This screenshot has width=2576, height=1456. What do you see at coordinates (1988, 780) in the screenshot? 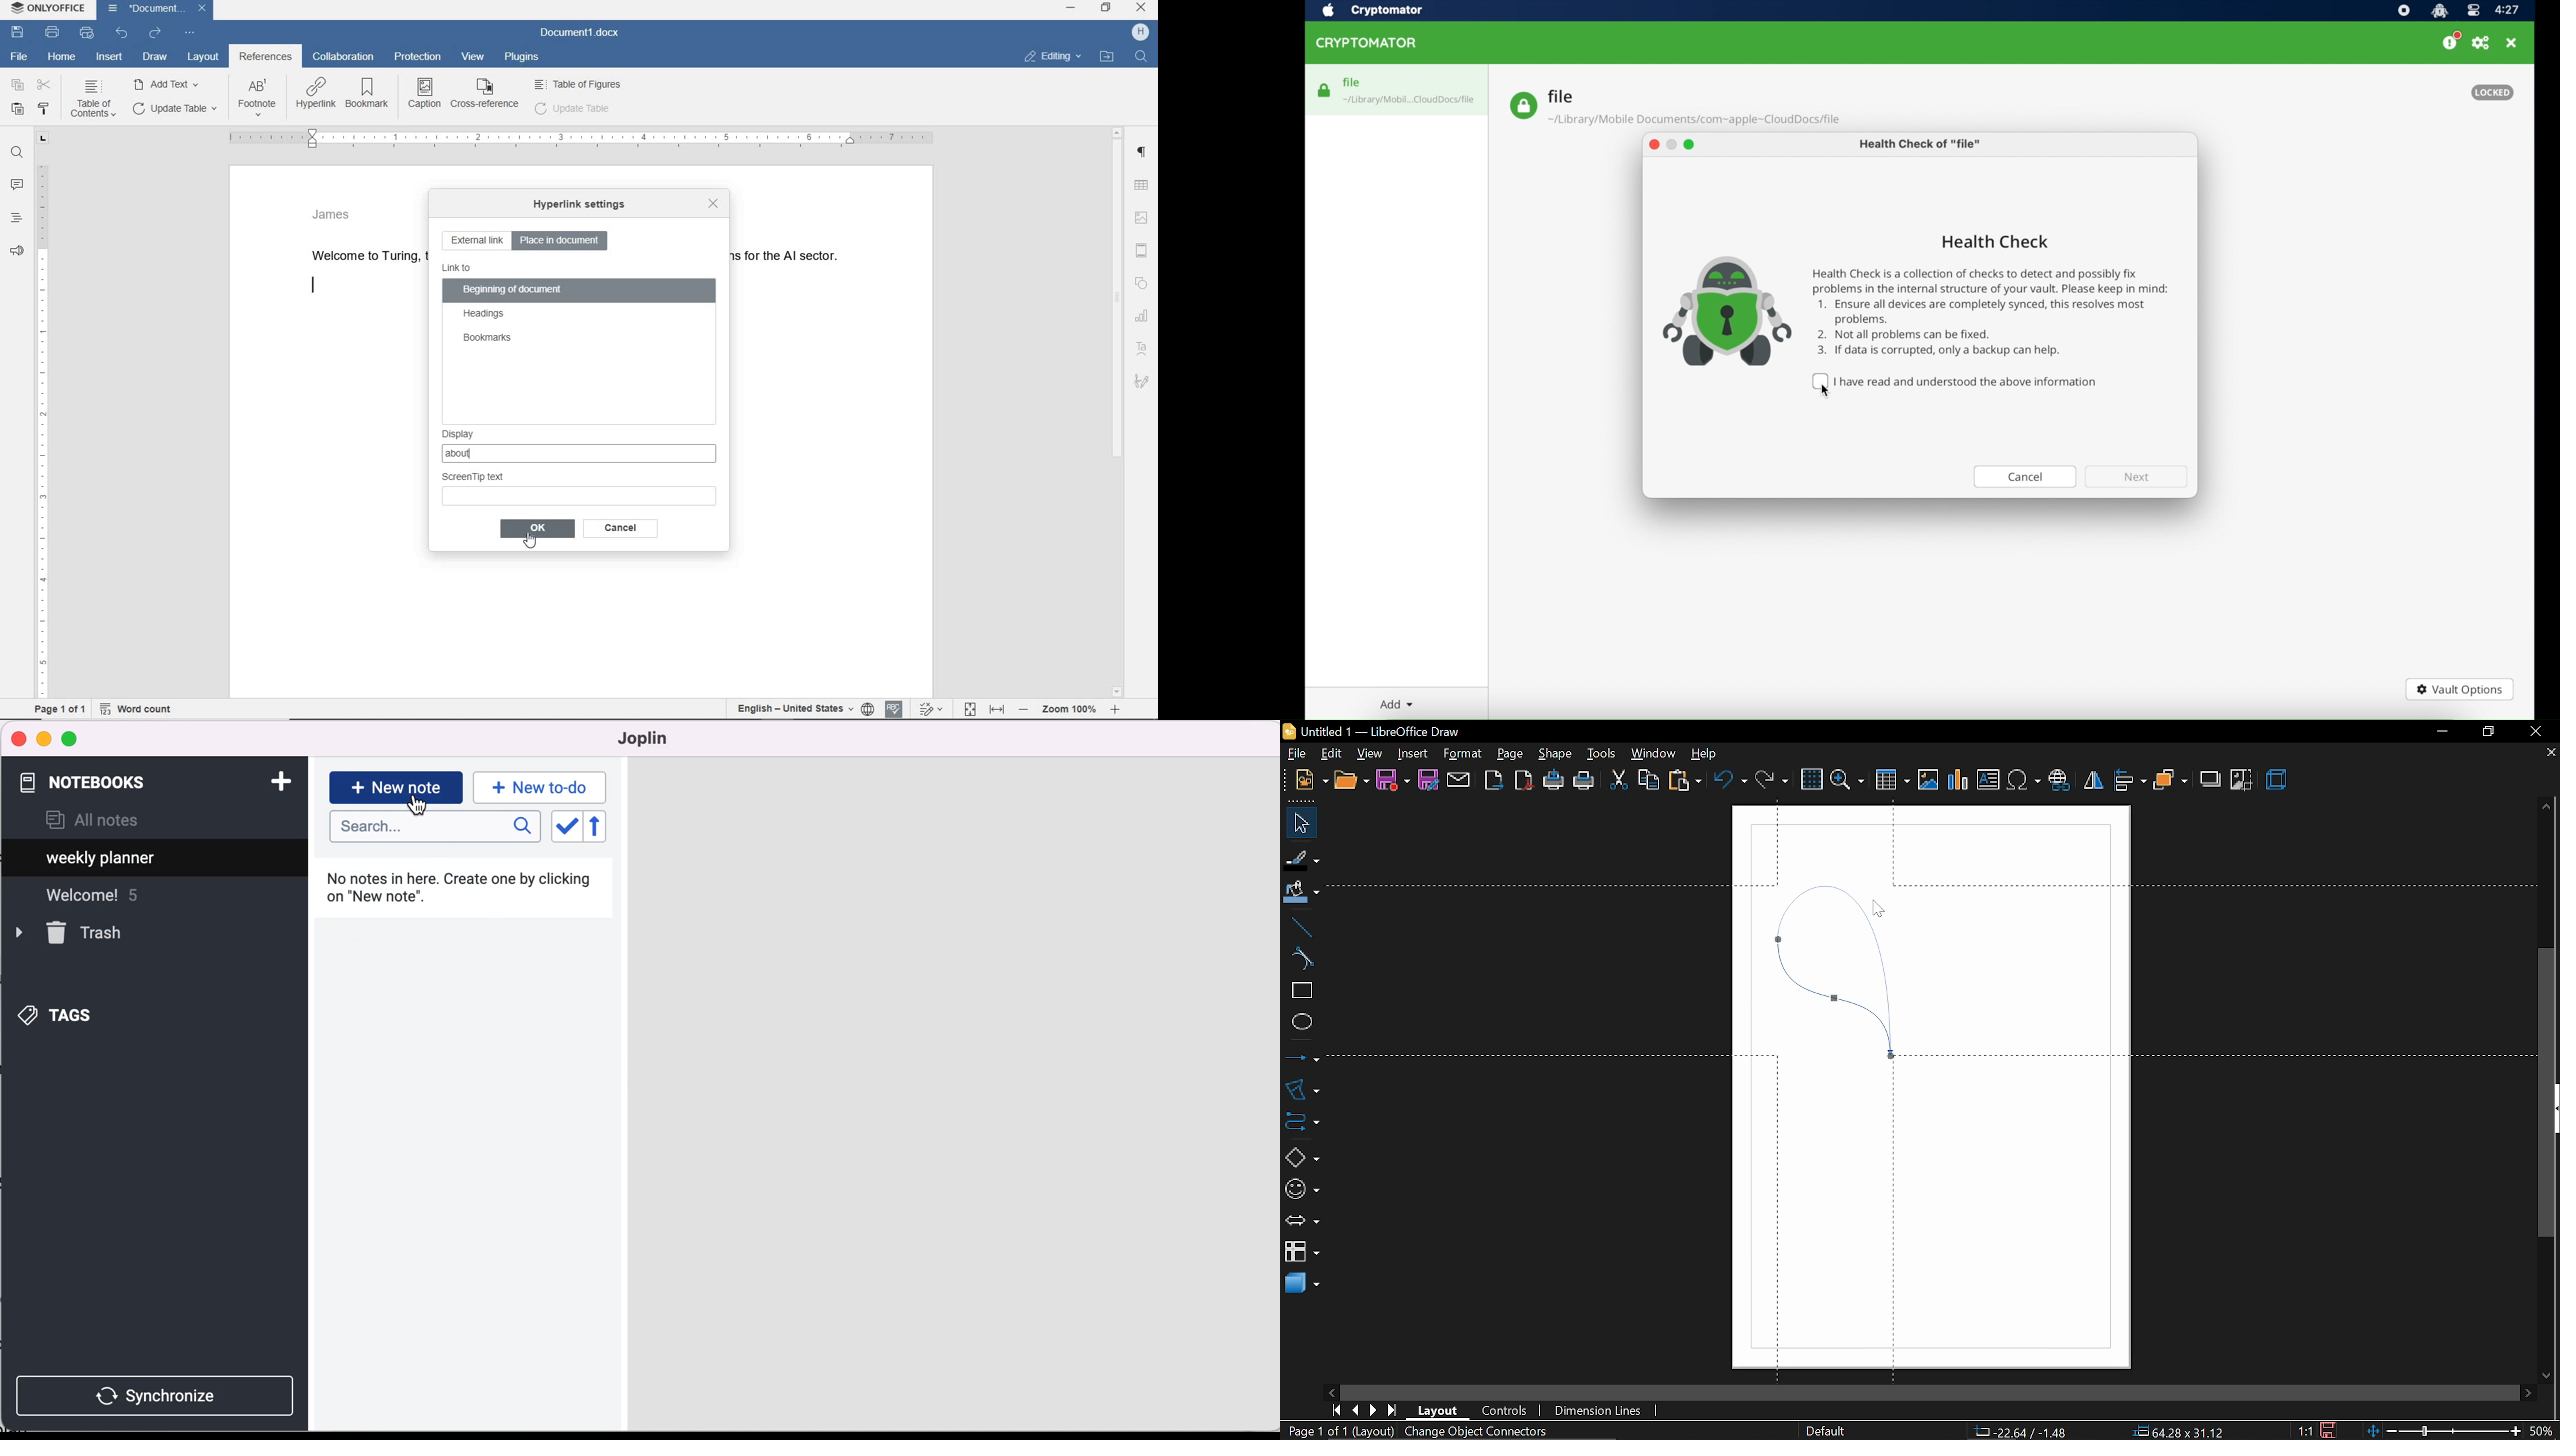
I see `Insert text` at bounding box center [1988, 780].